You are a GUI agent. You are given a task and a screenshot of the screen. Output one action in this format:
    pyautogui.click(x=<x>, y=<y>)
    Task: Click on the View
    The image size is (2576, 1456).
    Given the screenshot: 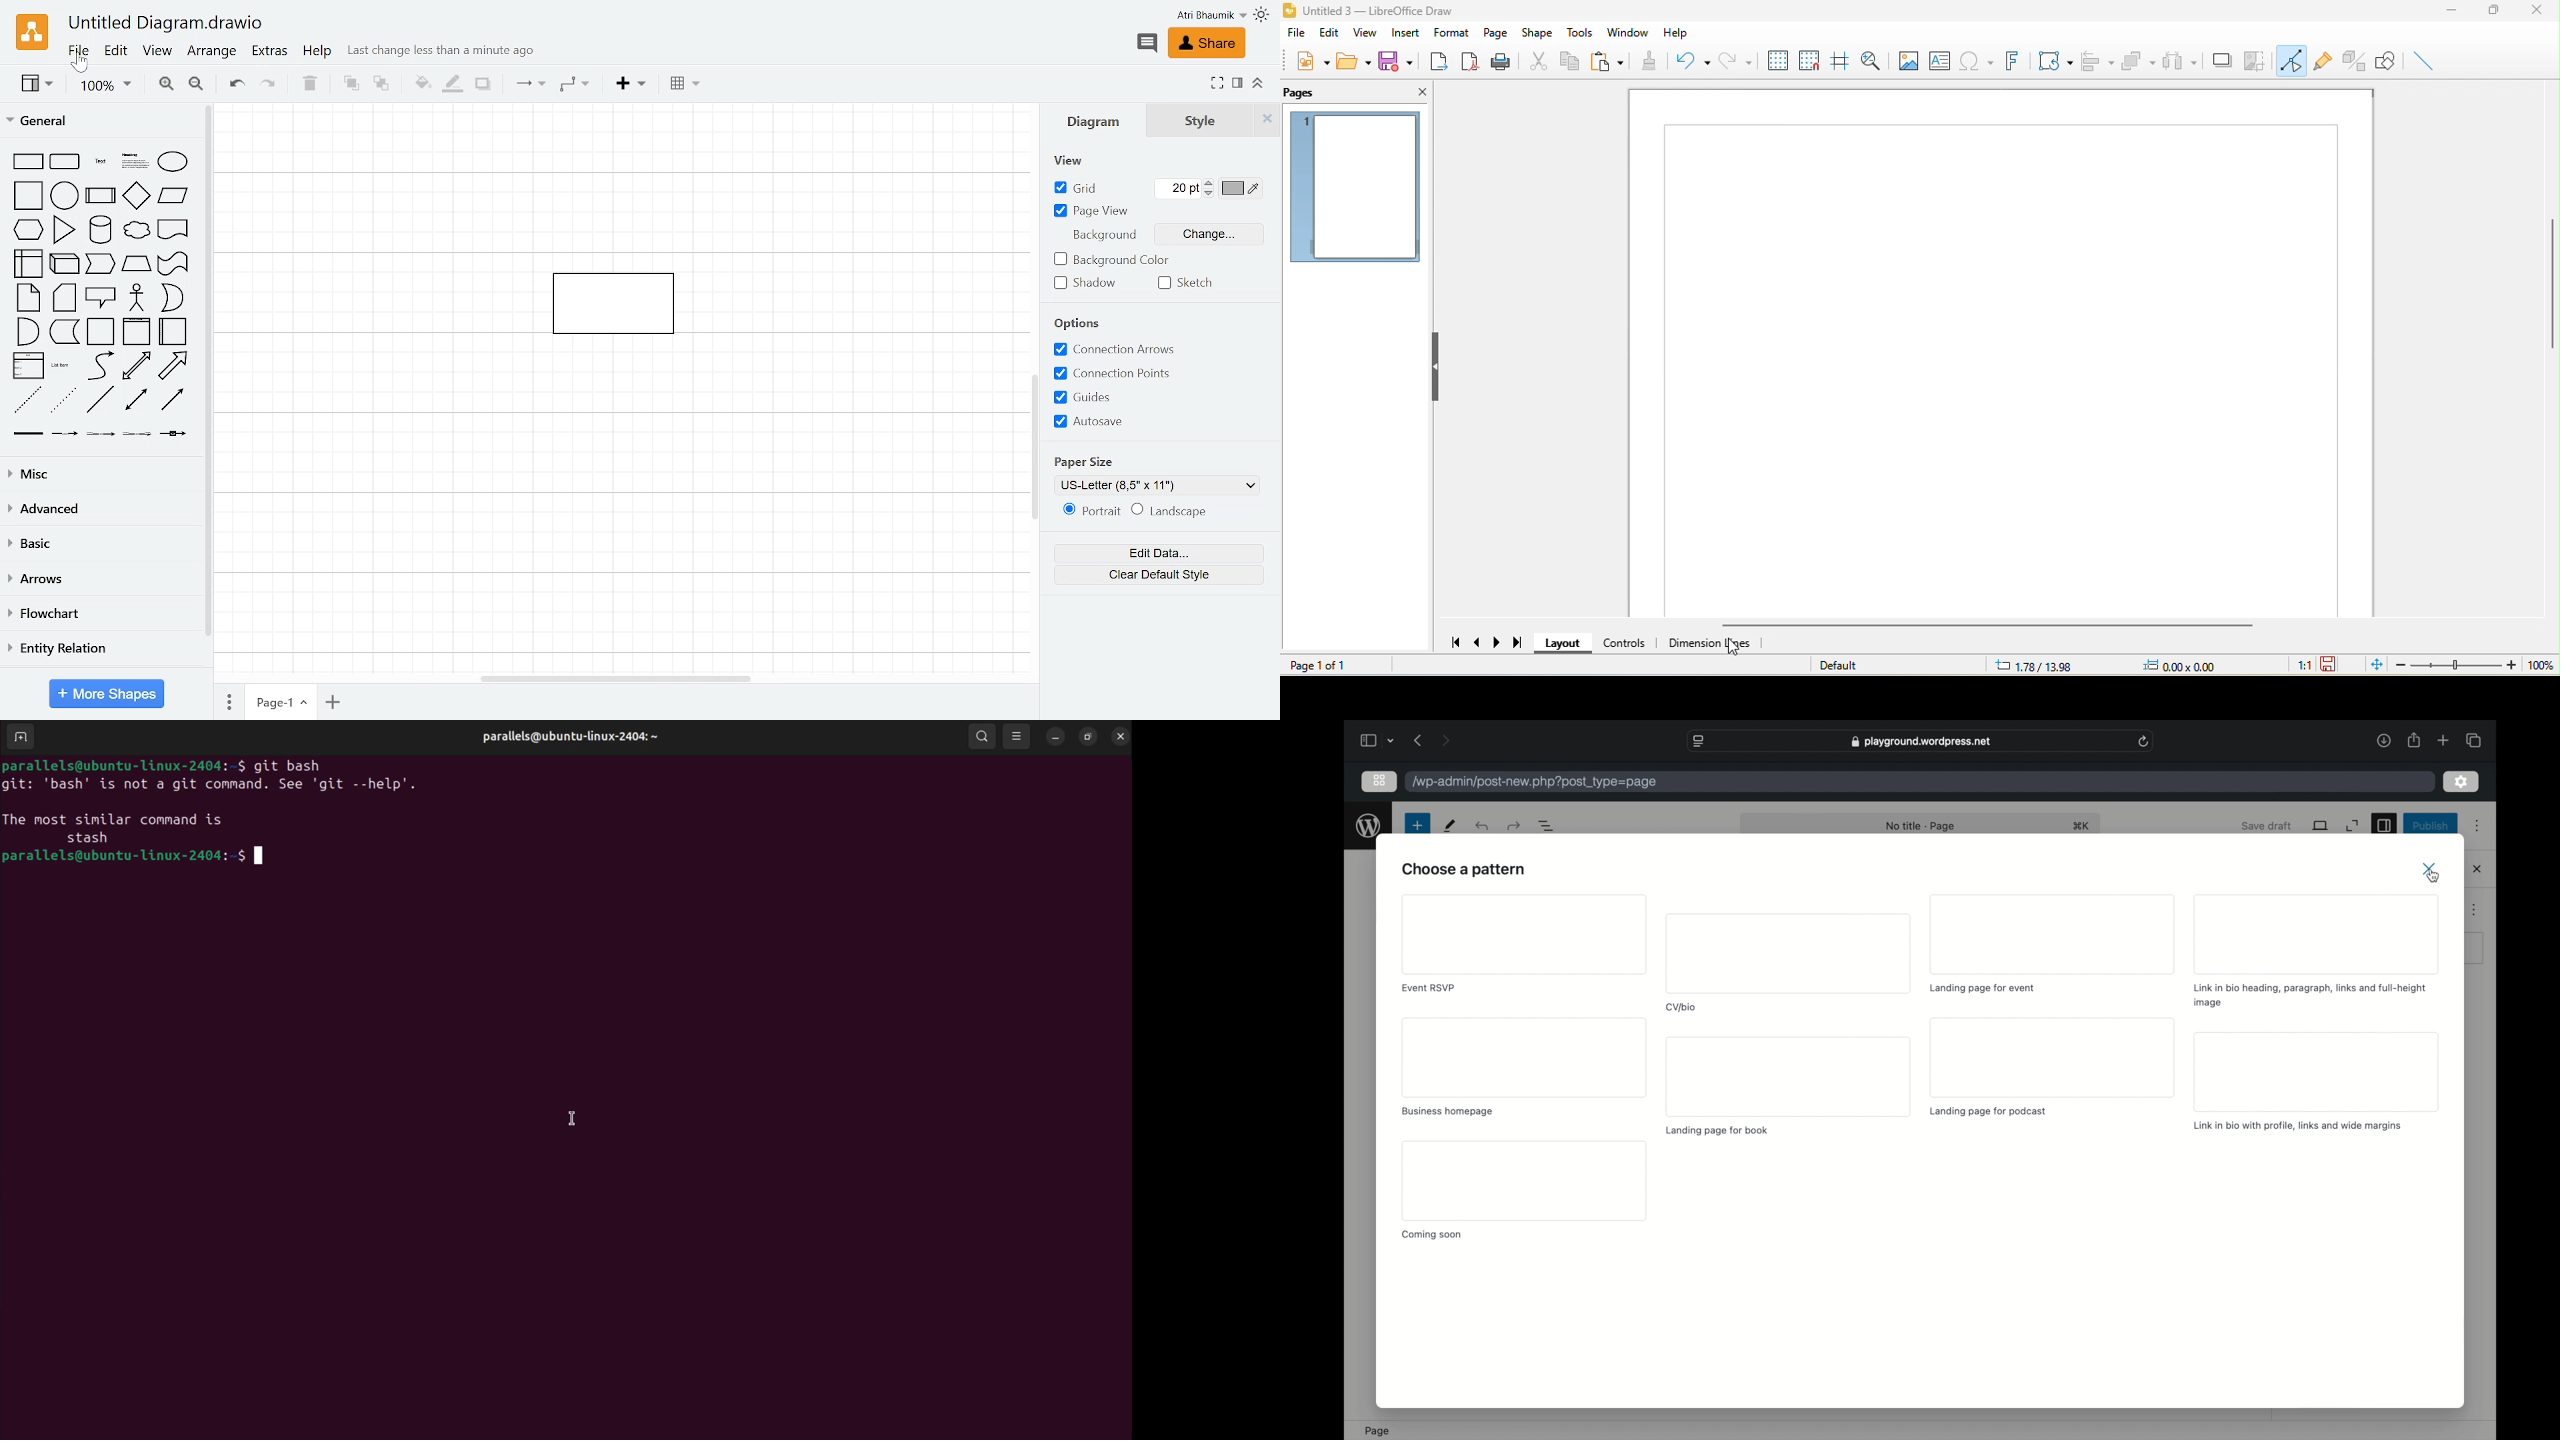 What is the action you would take?
    pyautogui.click(x=157, y=51)
    